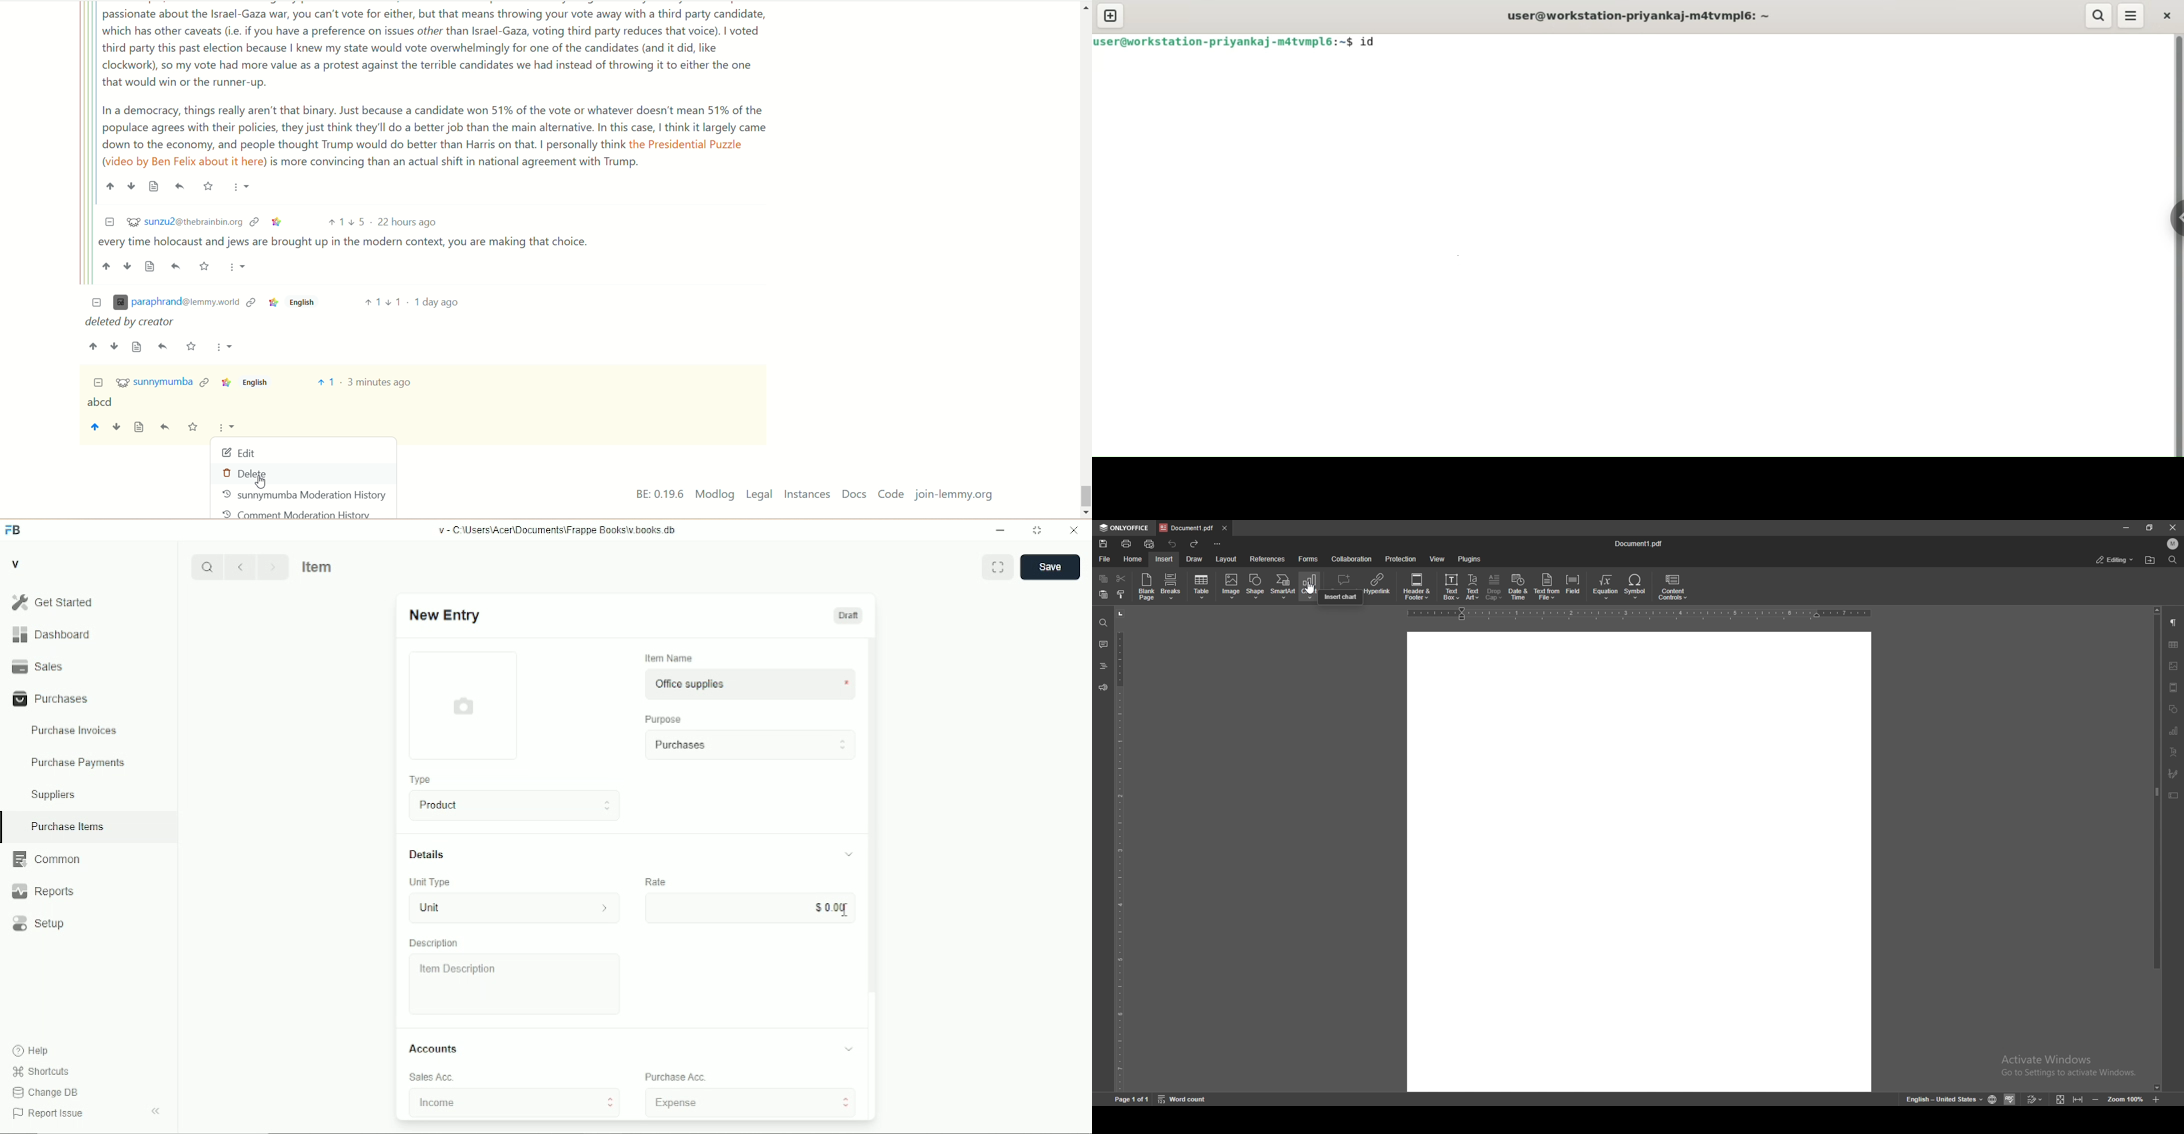  Describe the element at coordinates (1201, 587) in the screenshot. I see `table` at that location.